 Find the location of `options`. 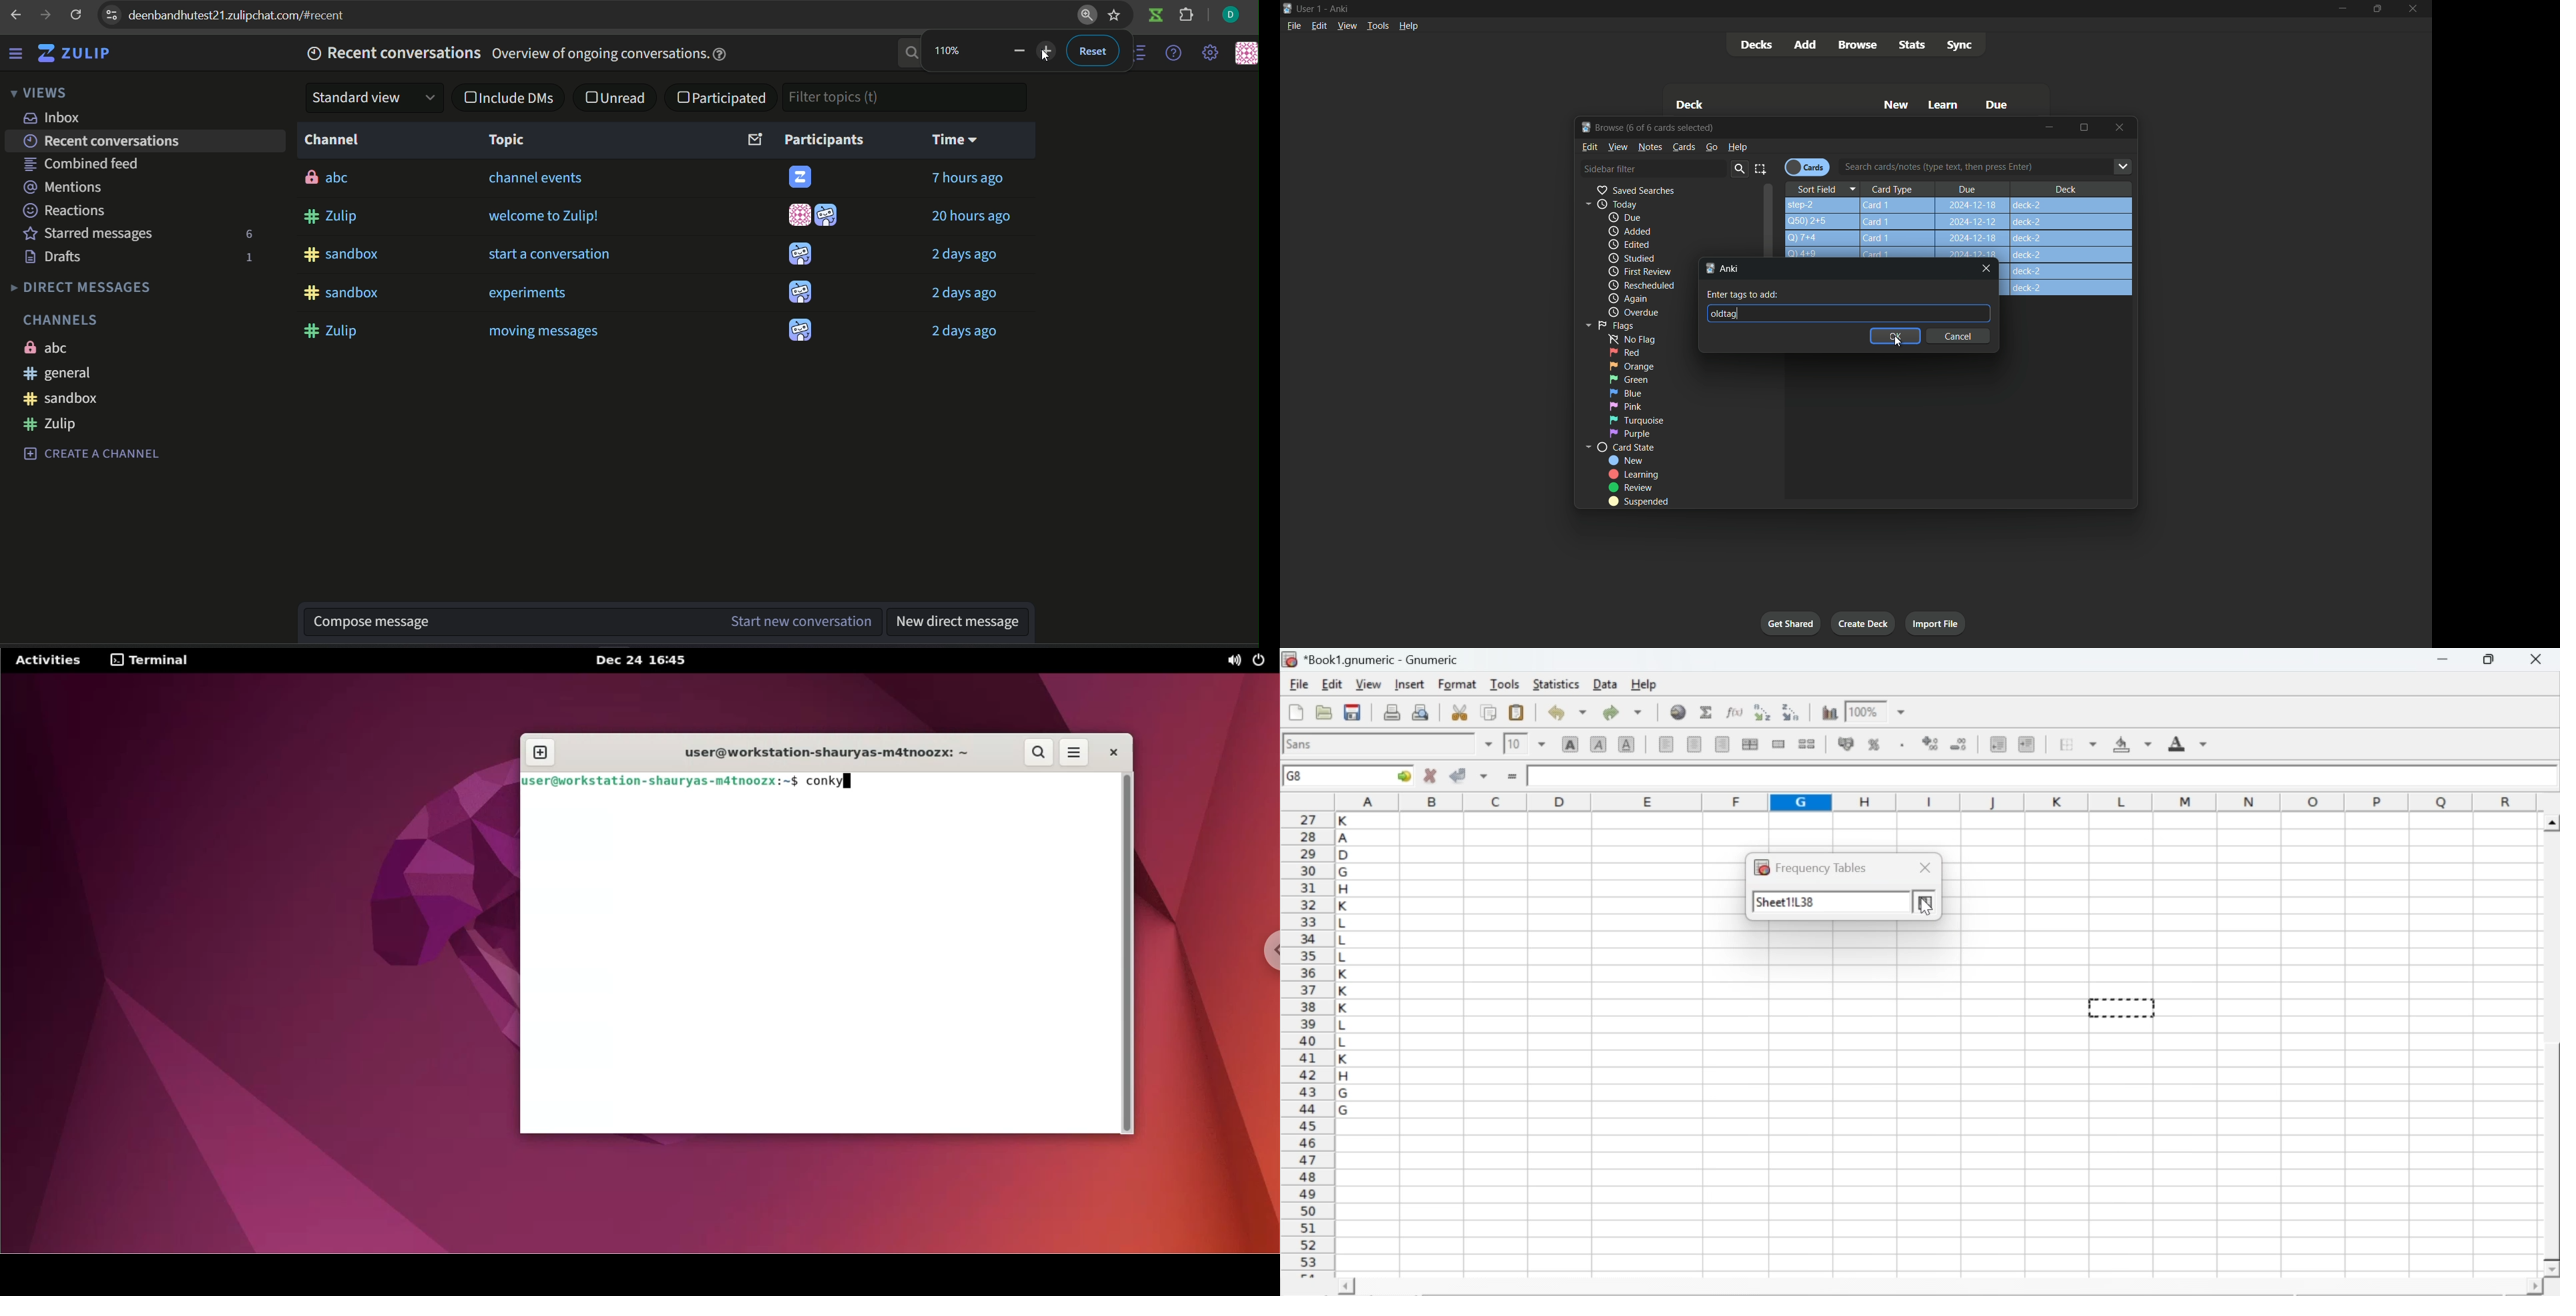

options is located at coordinates (1140, 53).